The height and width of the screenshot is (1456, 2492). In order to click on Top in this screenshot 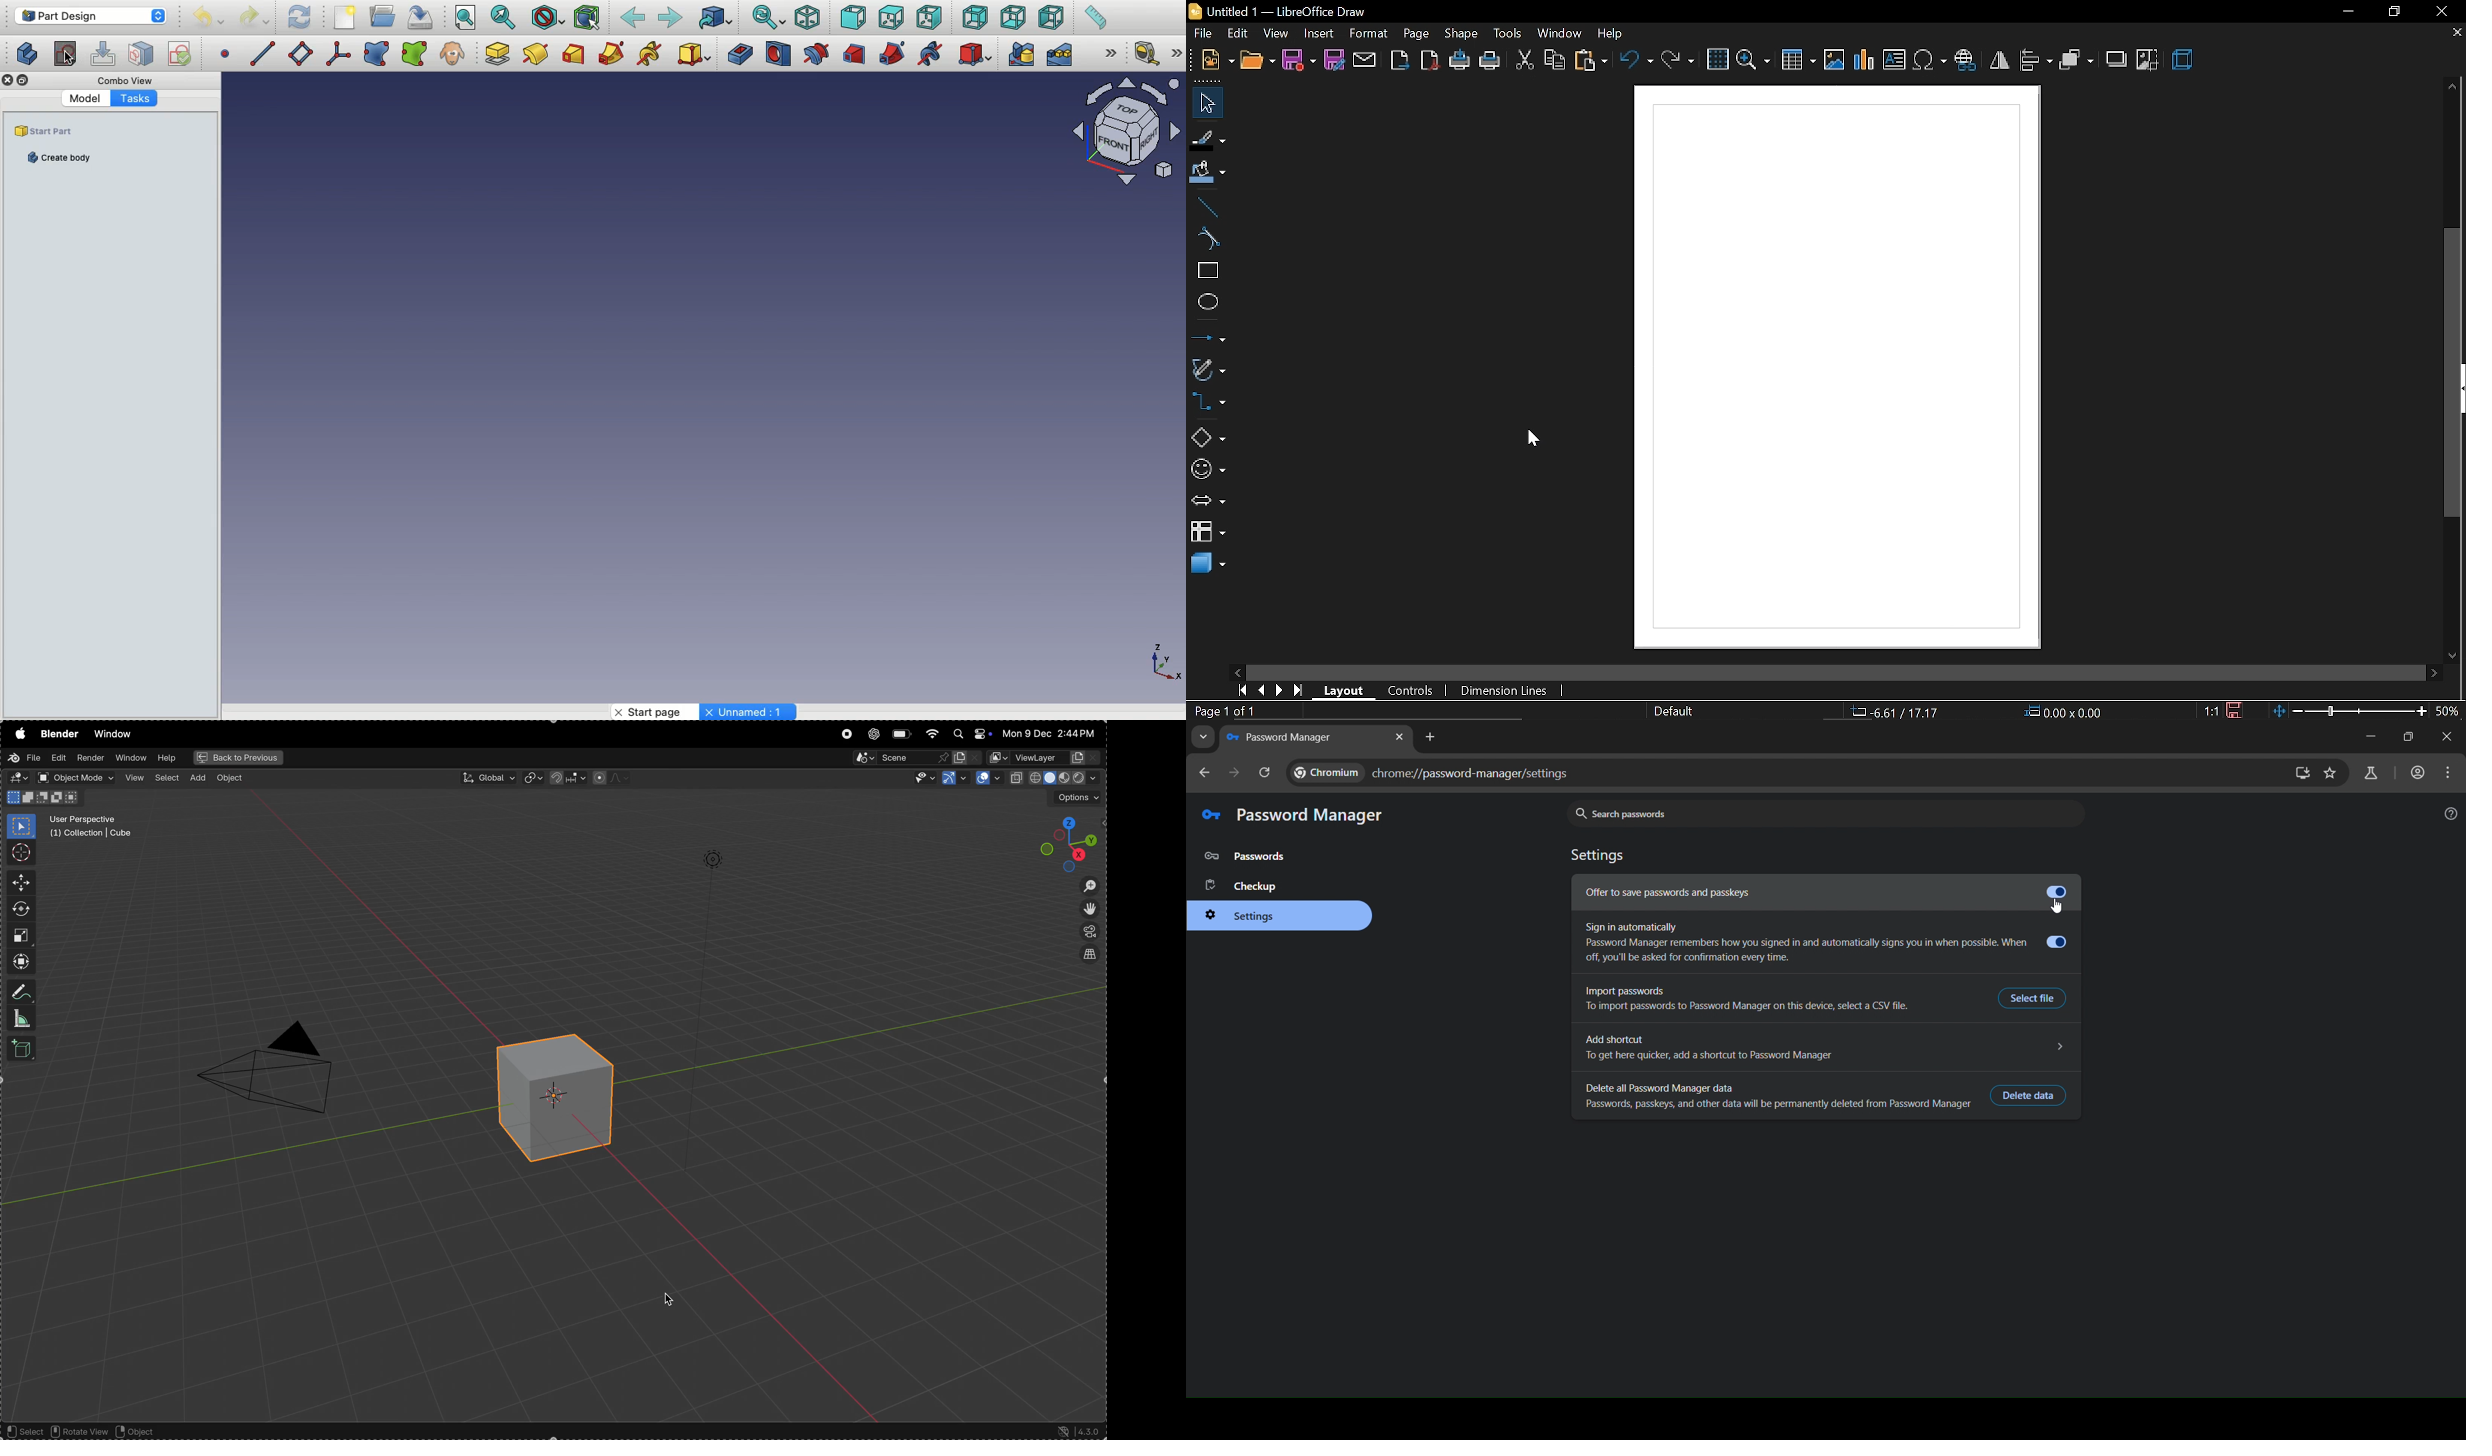, I will do `click(891, 18)`.